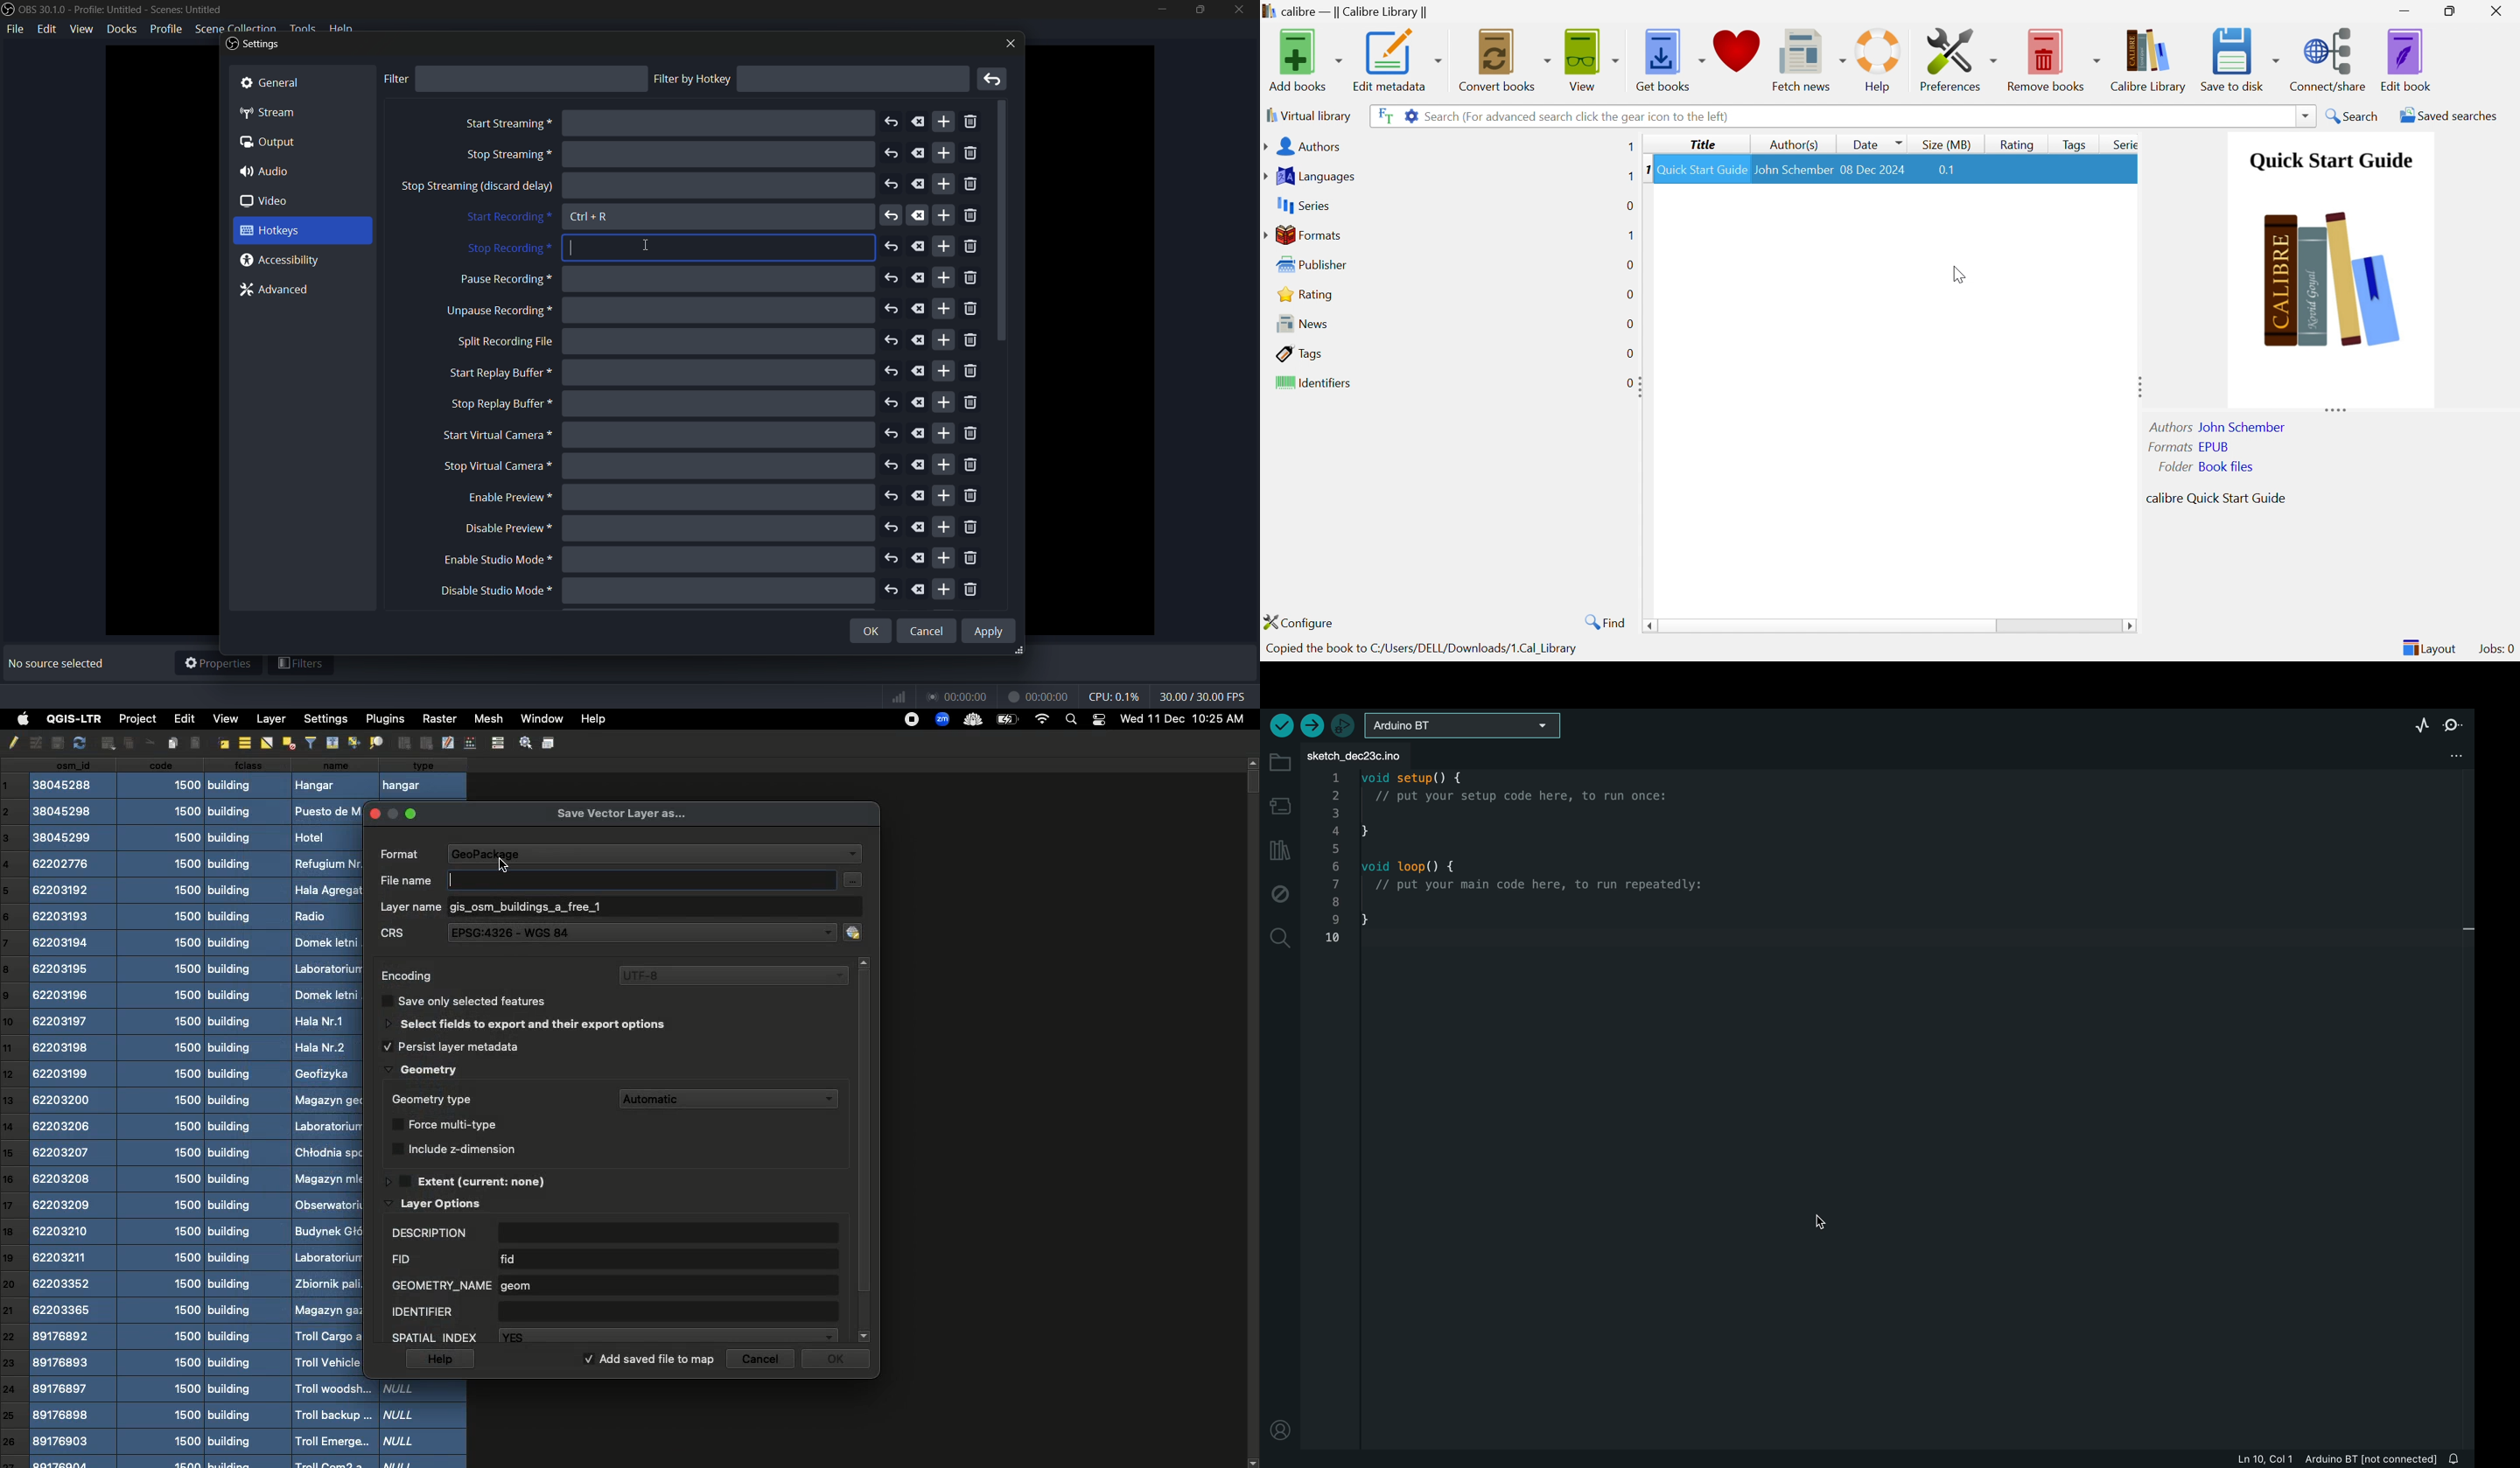  I want to click on remove, so click(973, 123).